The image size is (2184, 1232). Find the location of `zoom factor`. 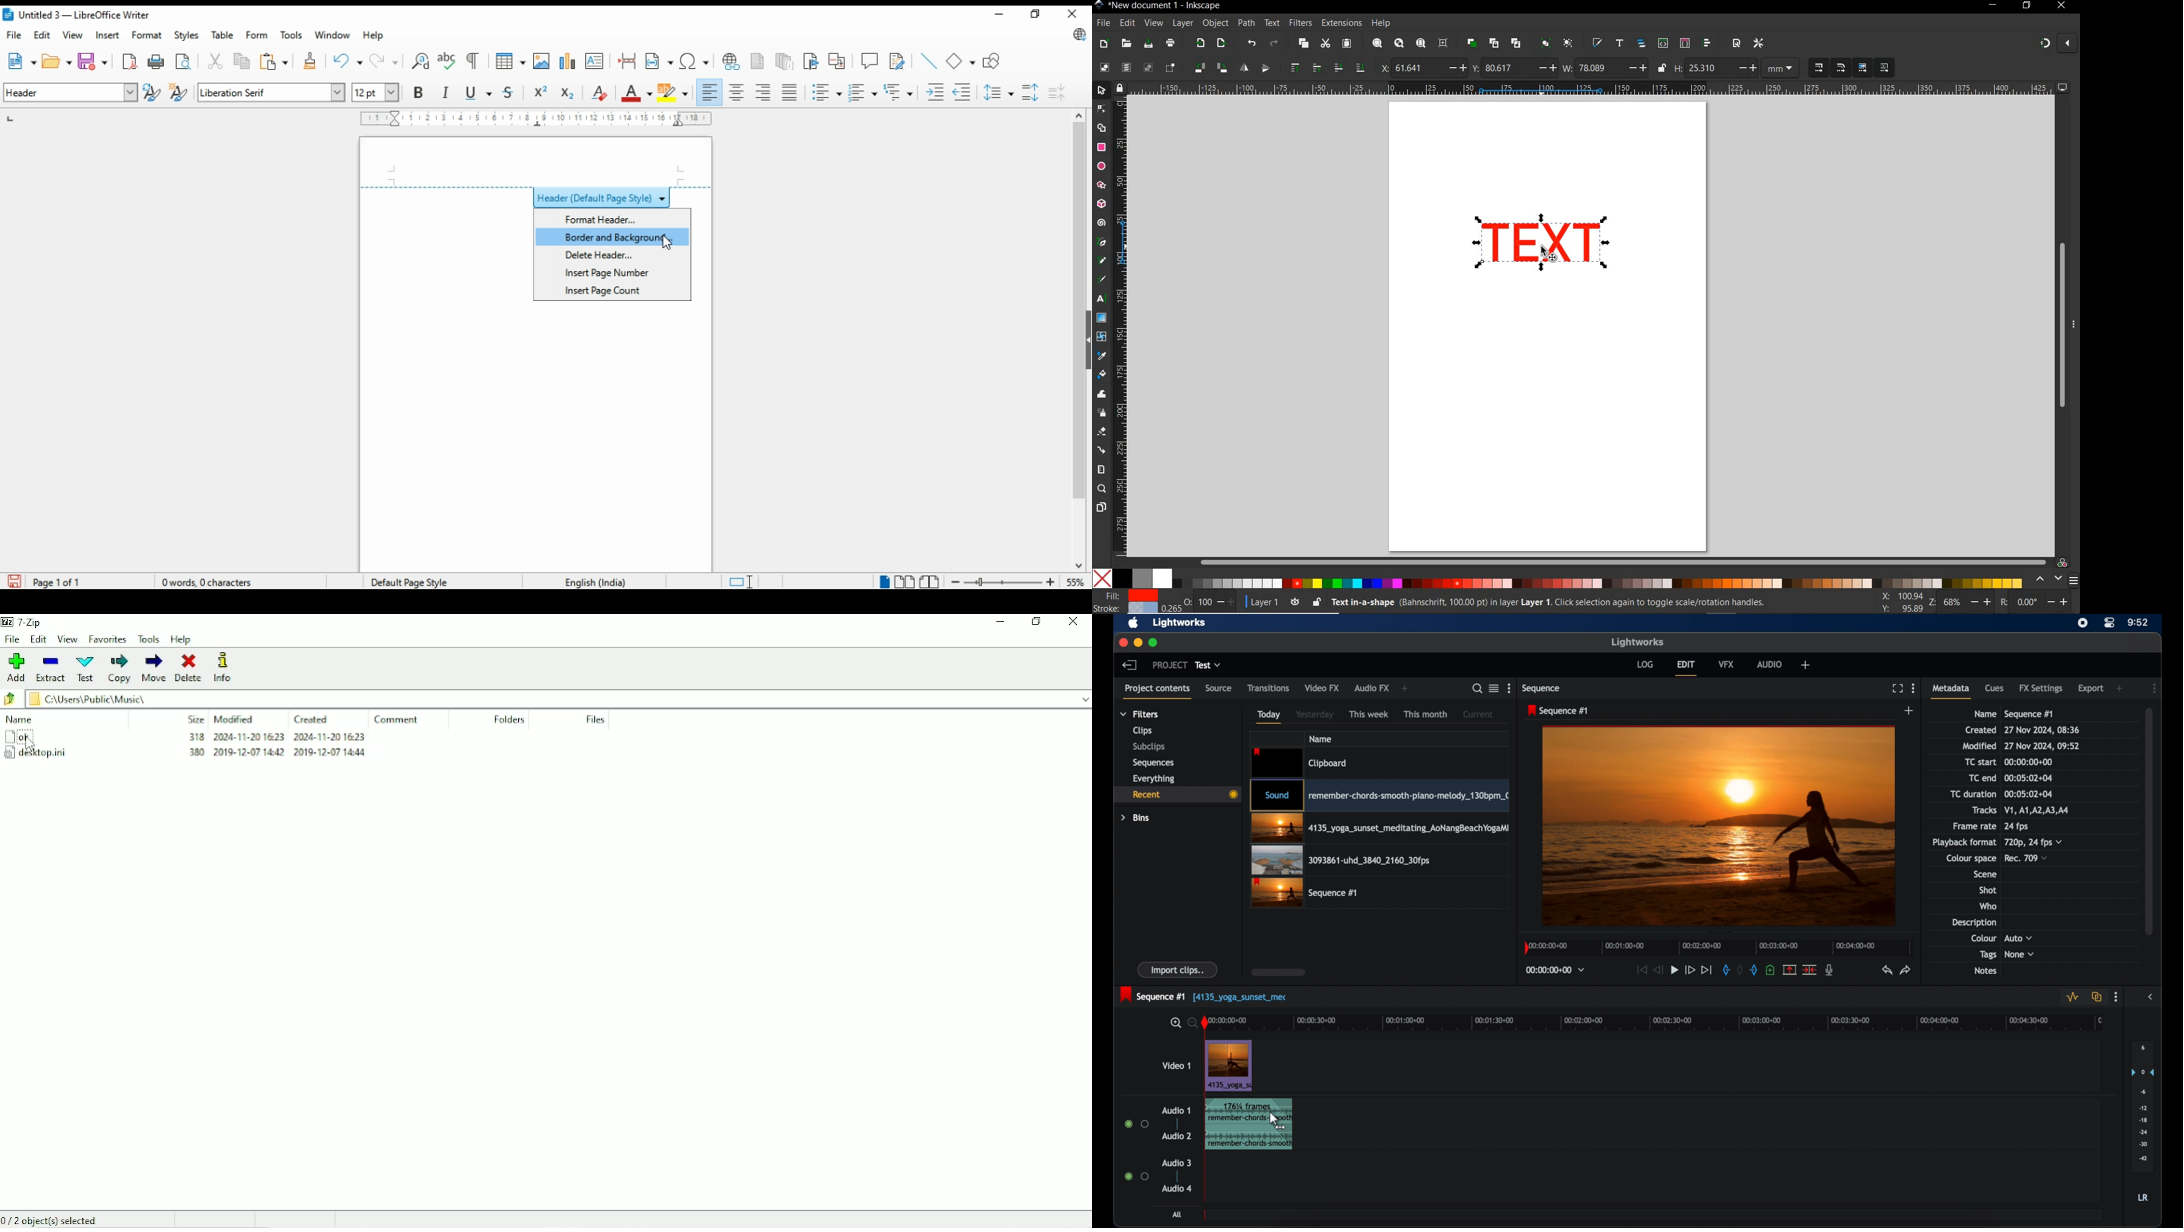

zoom factor is located at coordinates (1076, 582).